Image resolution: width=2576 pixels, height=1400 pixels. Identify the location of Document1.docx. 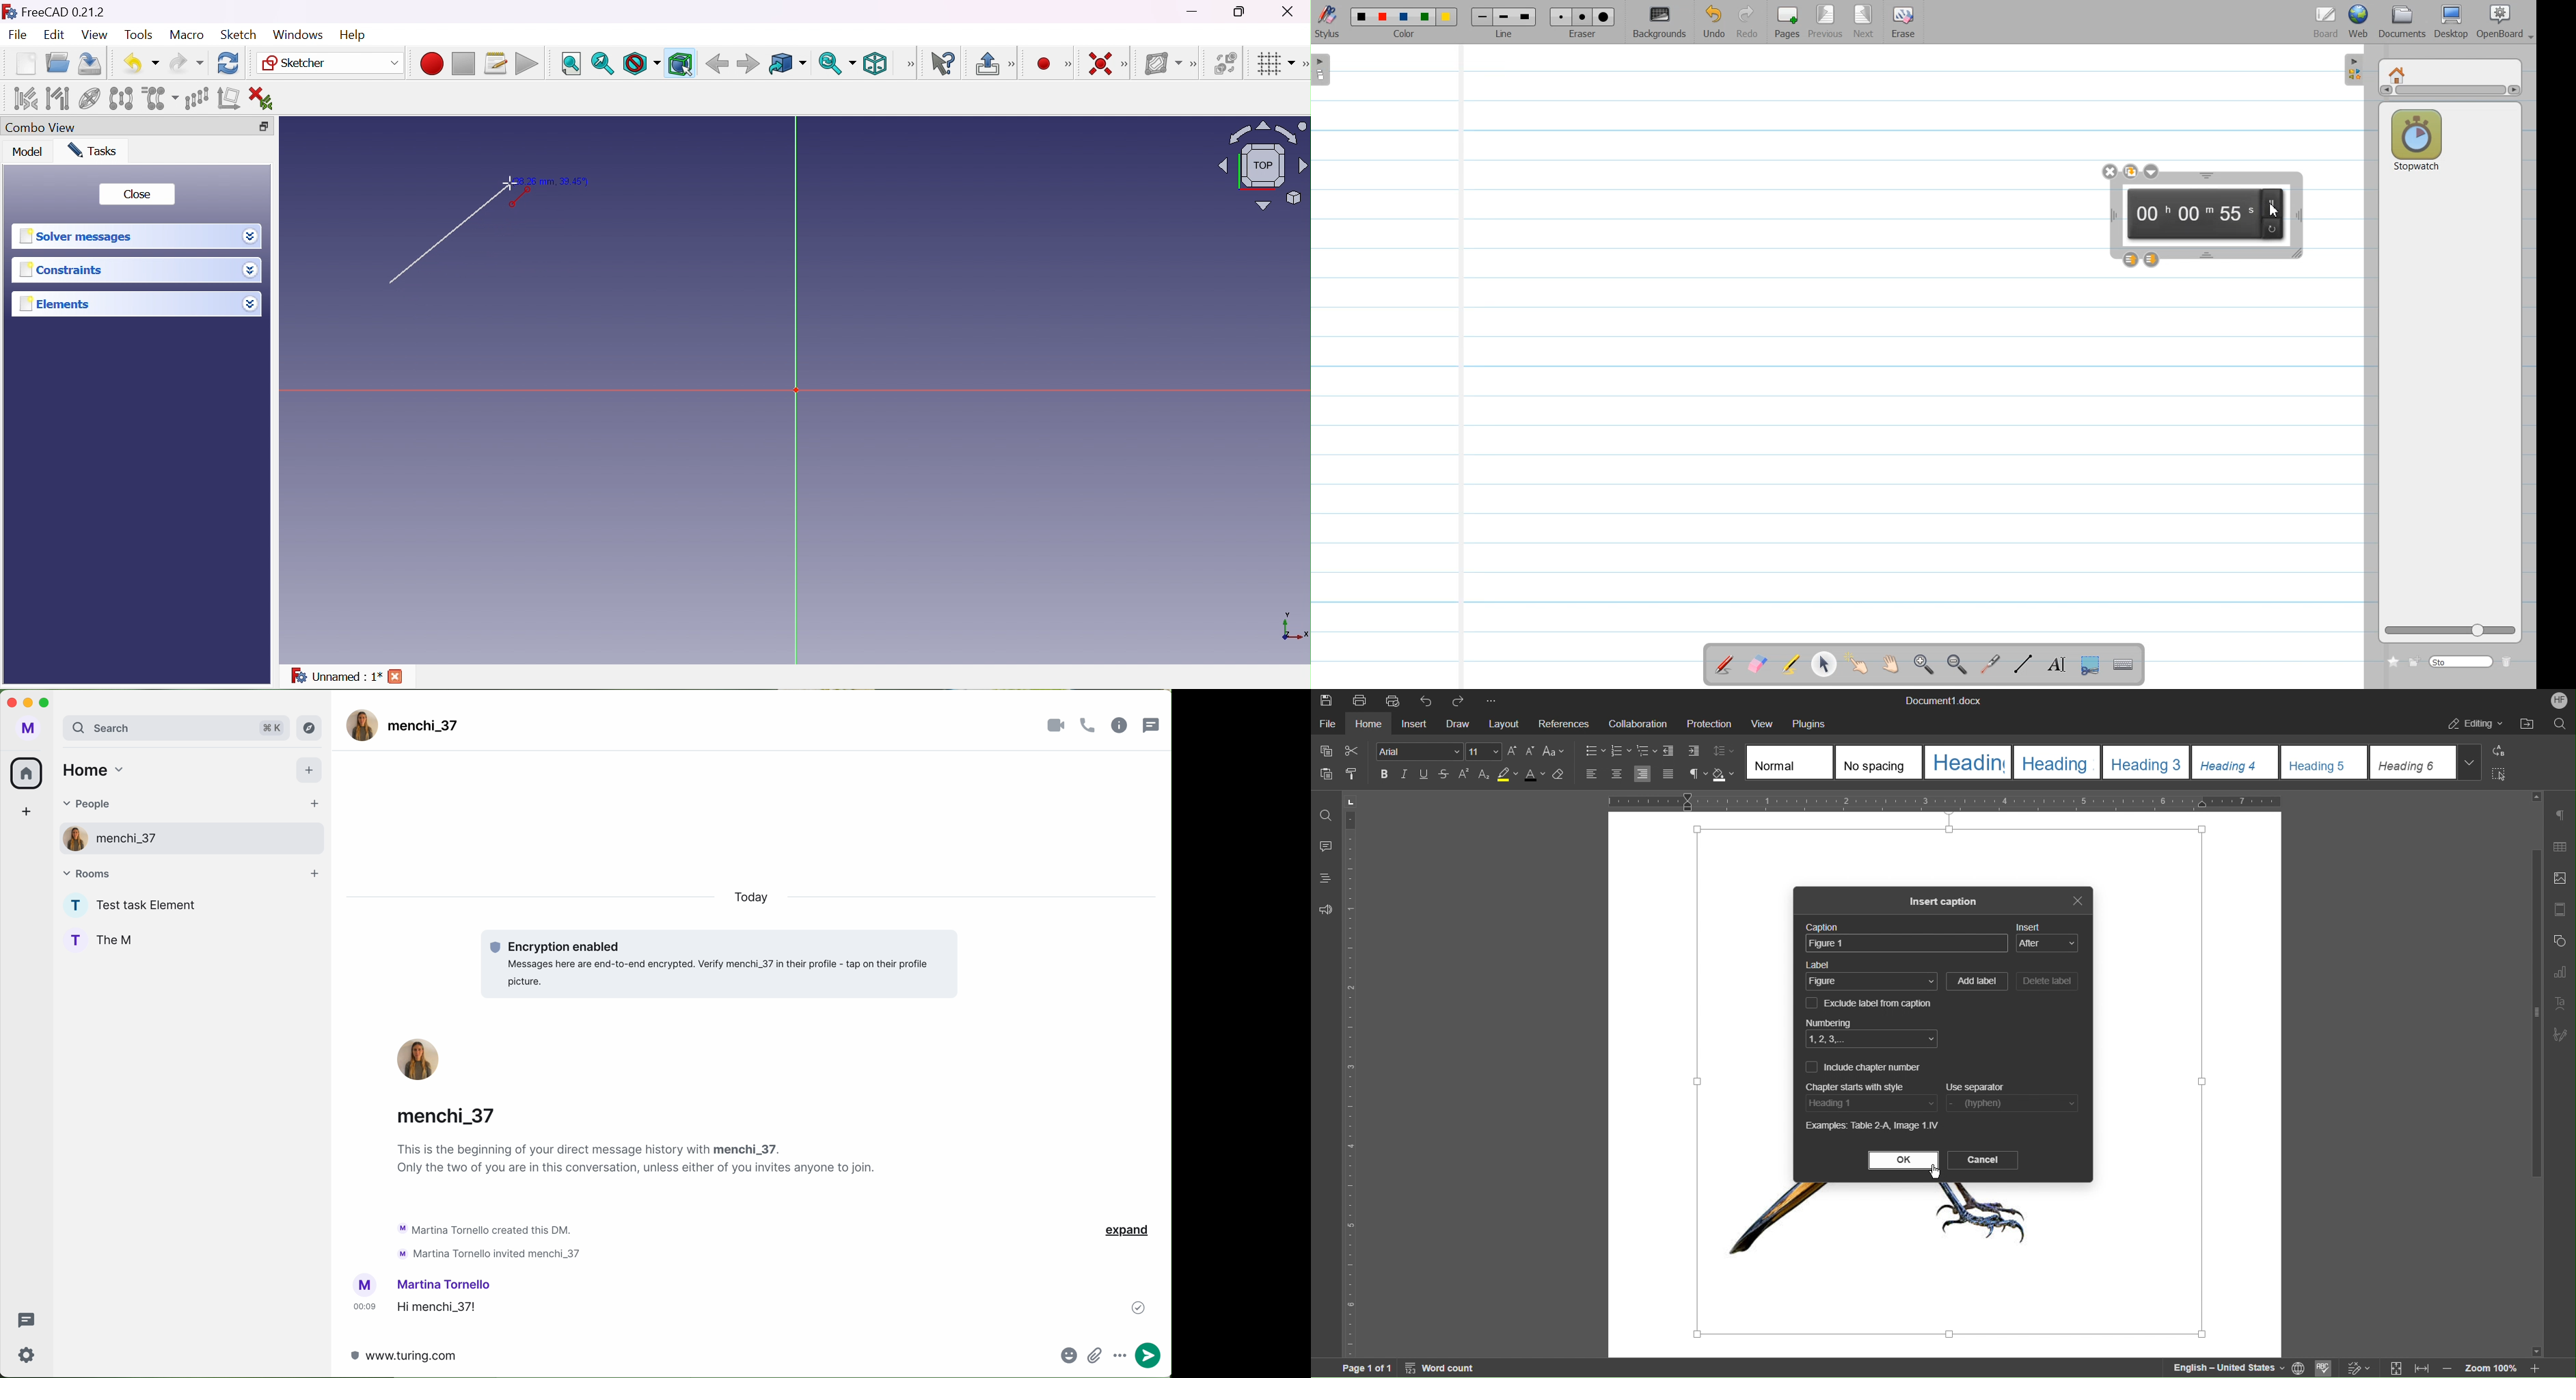
(1942, 699).